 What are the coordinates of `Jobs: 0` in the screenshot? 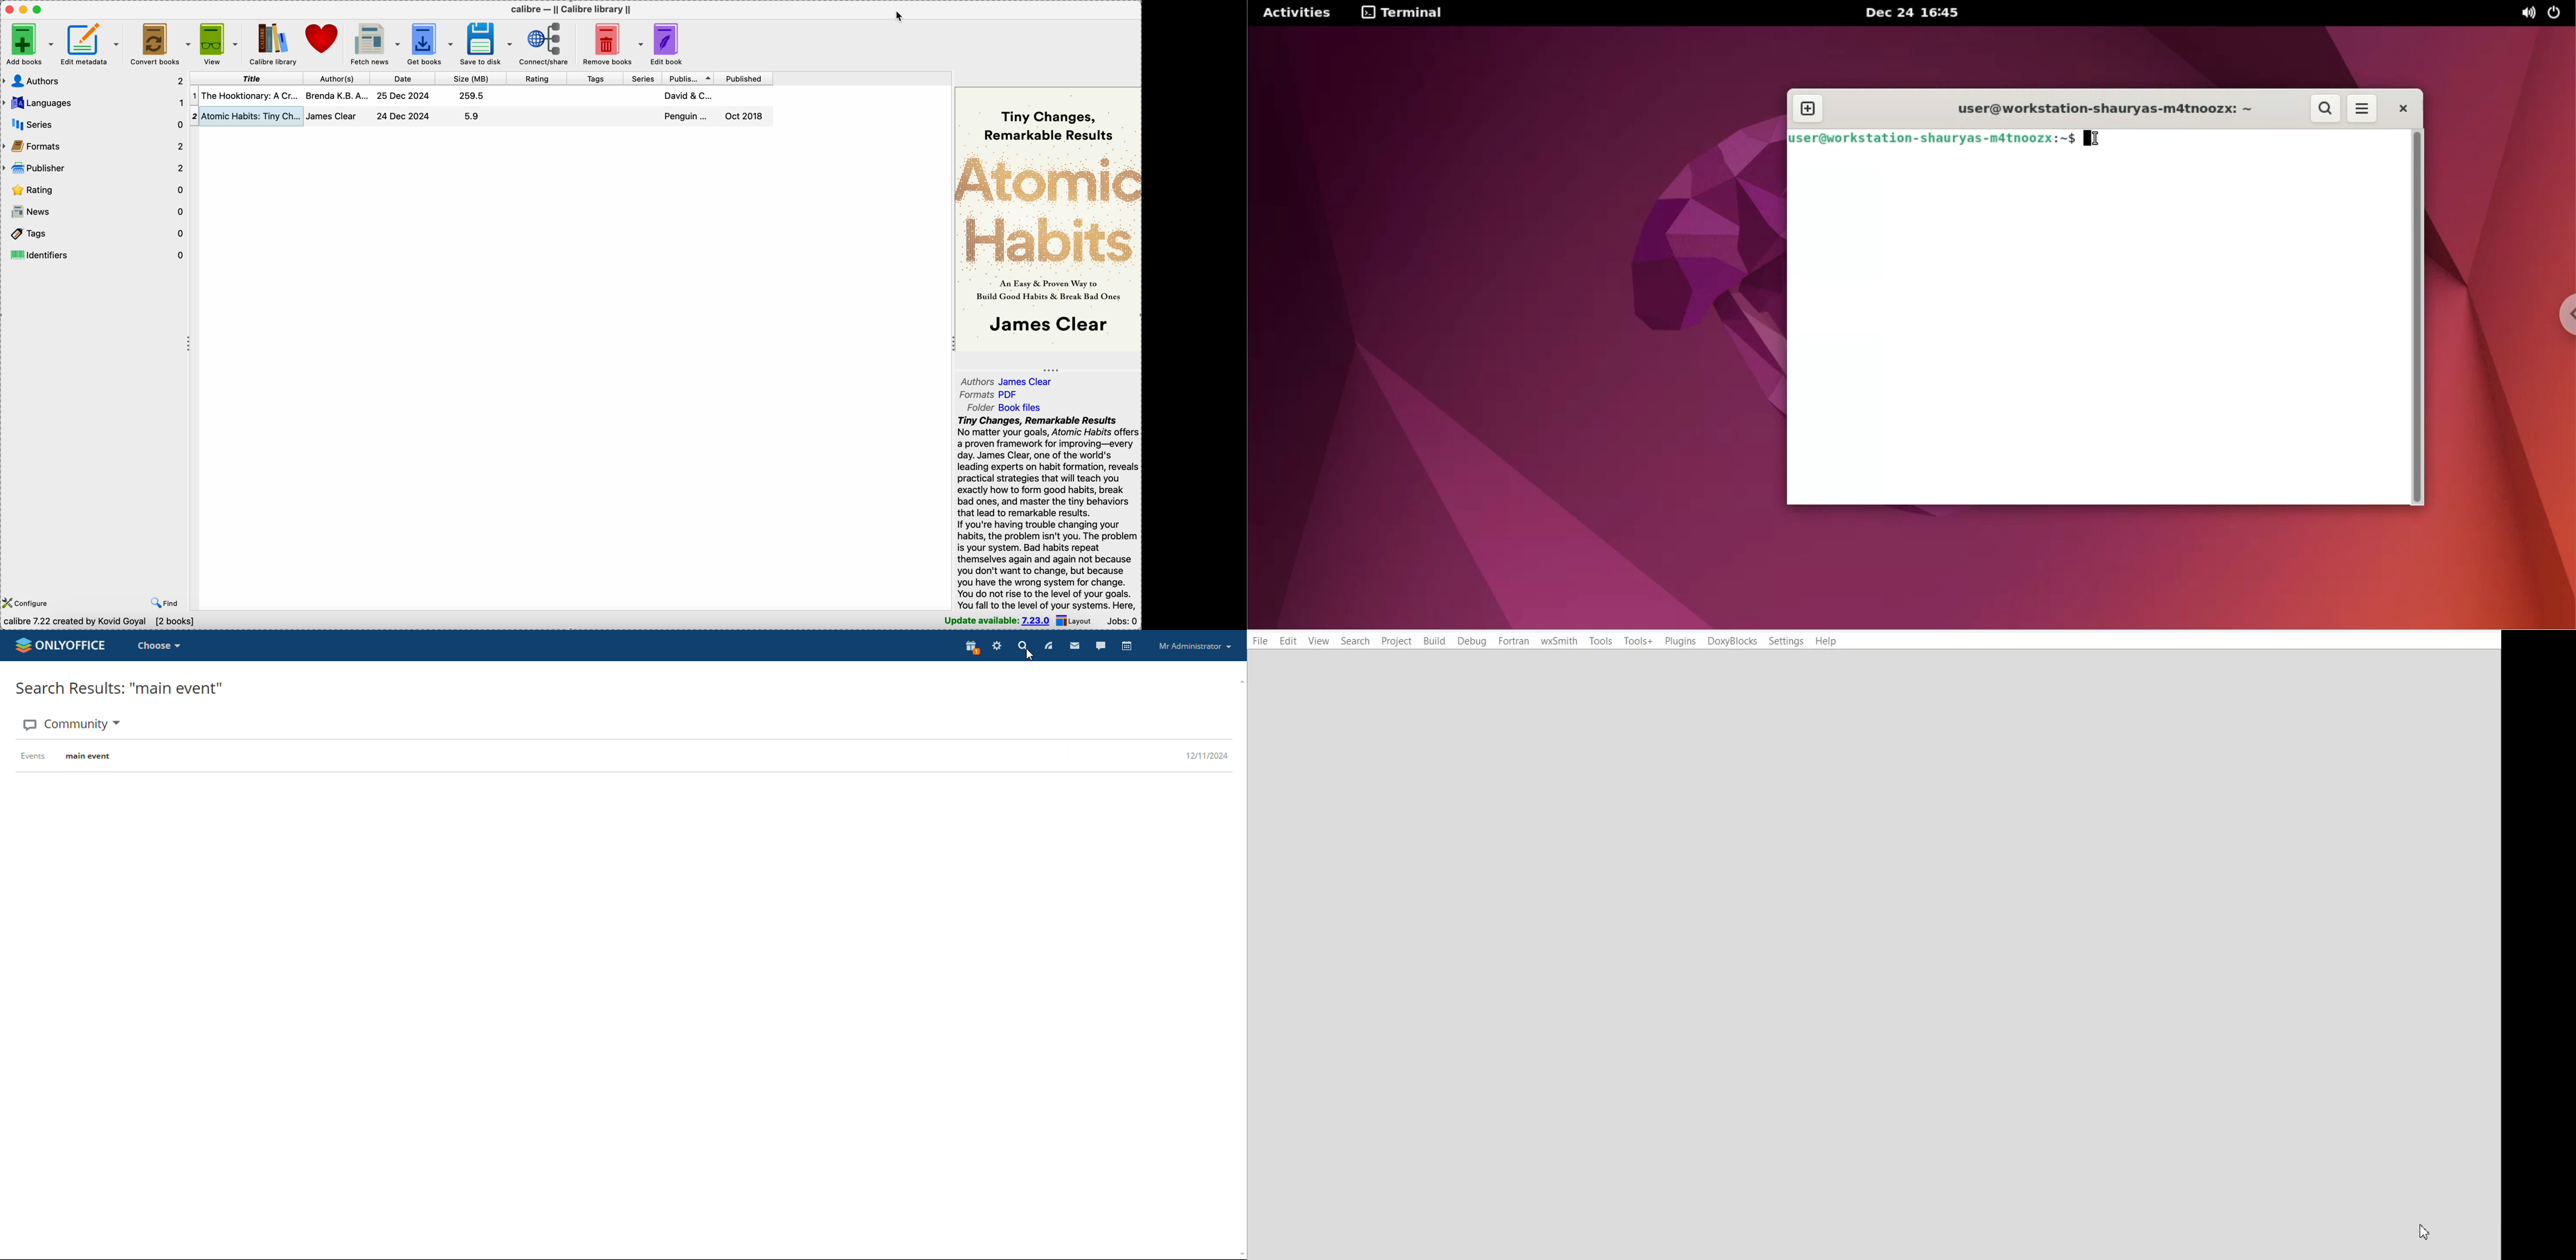 It's located at (1124, 621).